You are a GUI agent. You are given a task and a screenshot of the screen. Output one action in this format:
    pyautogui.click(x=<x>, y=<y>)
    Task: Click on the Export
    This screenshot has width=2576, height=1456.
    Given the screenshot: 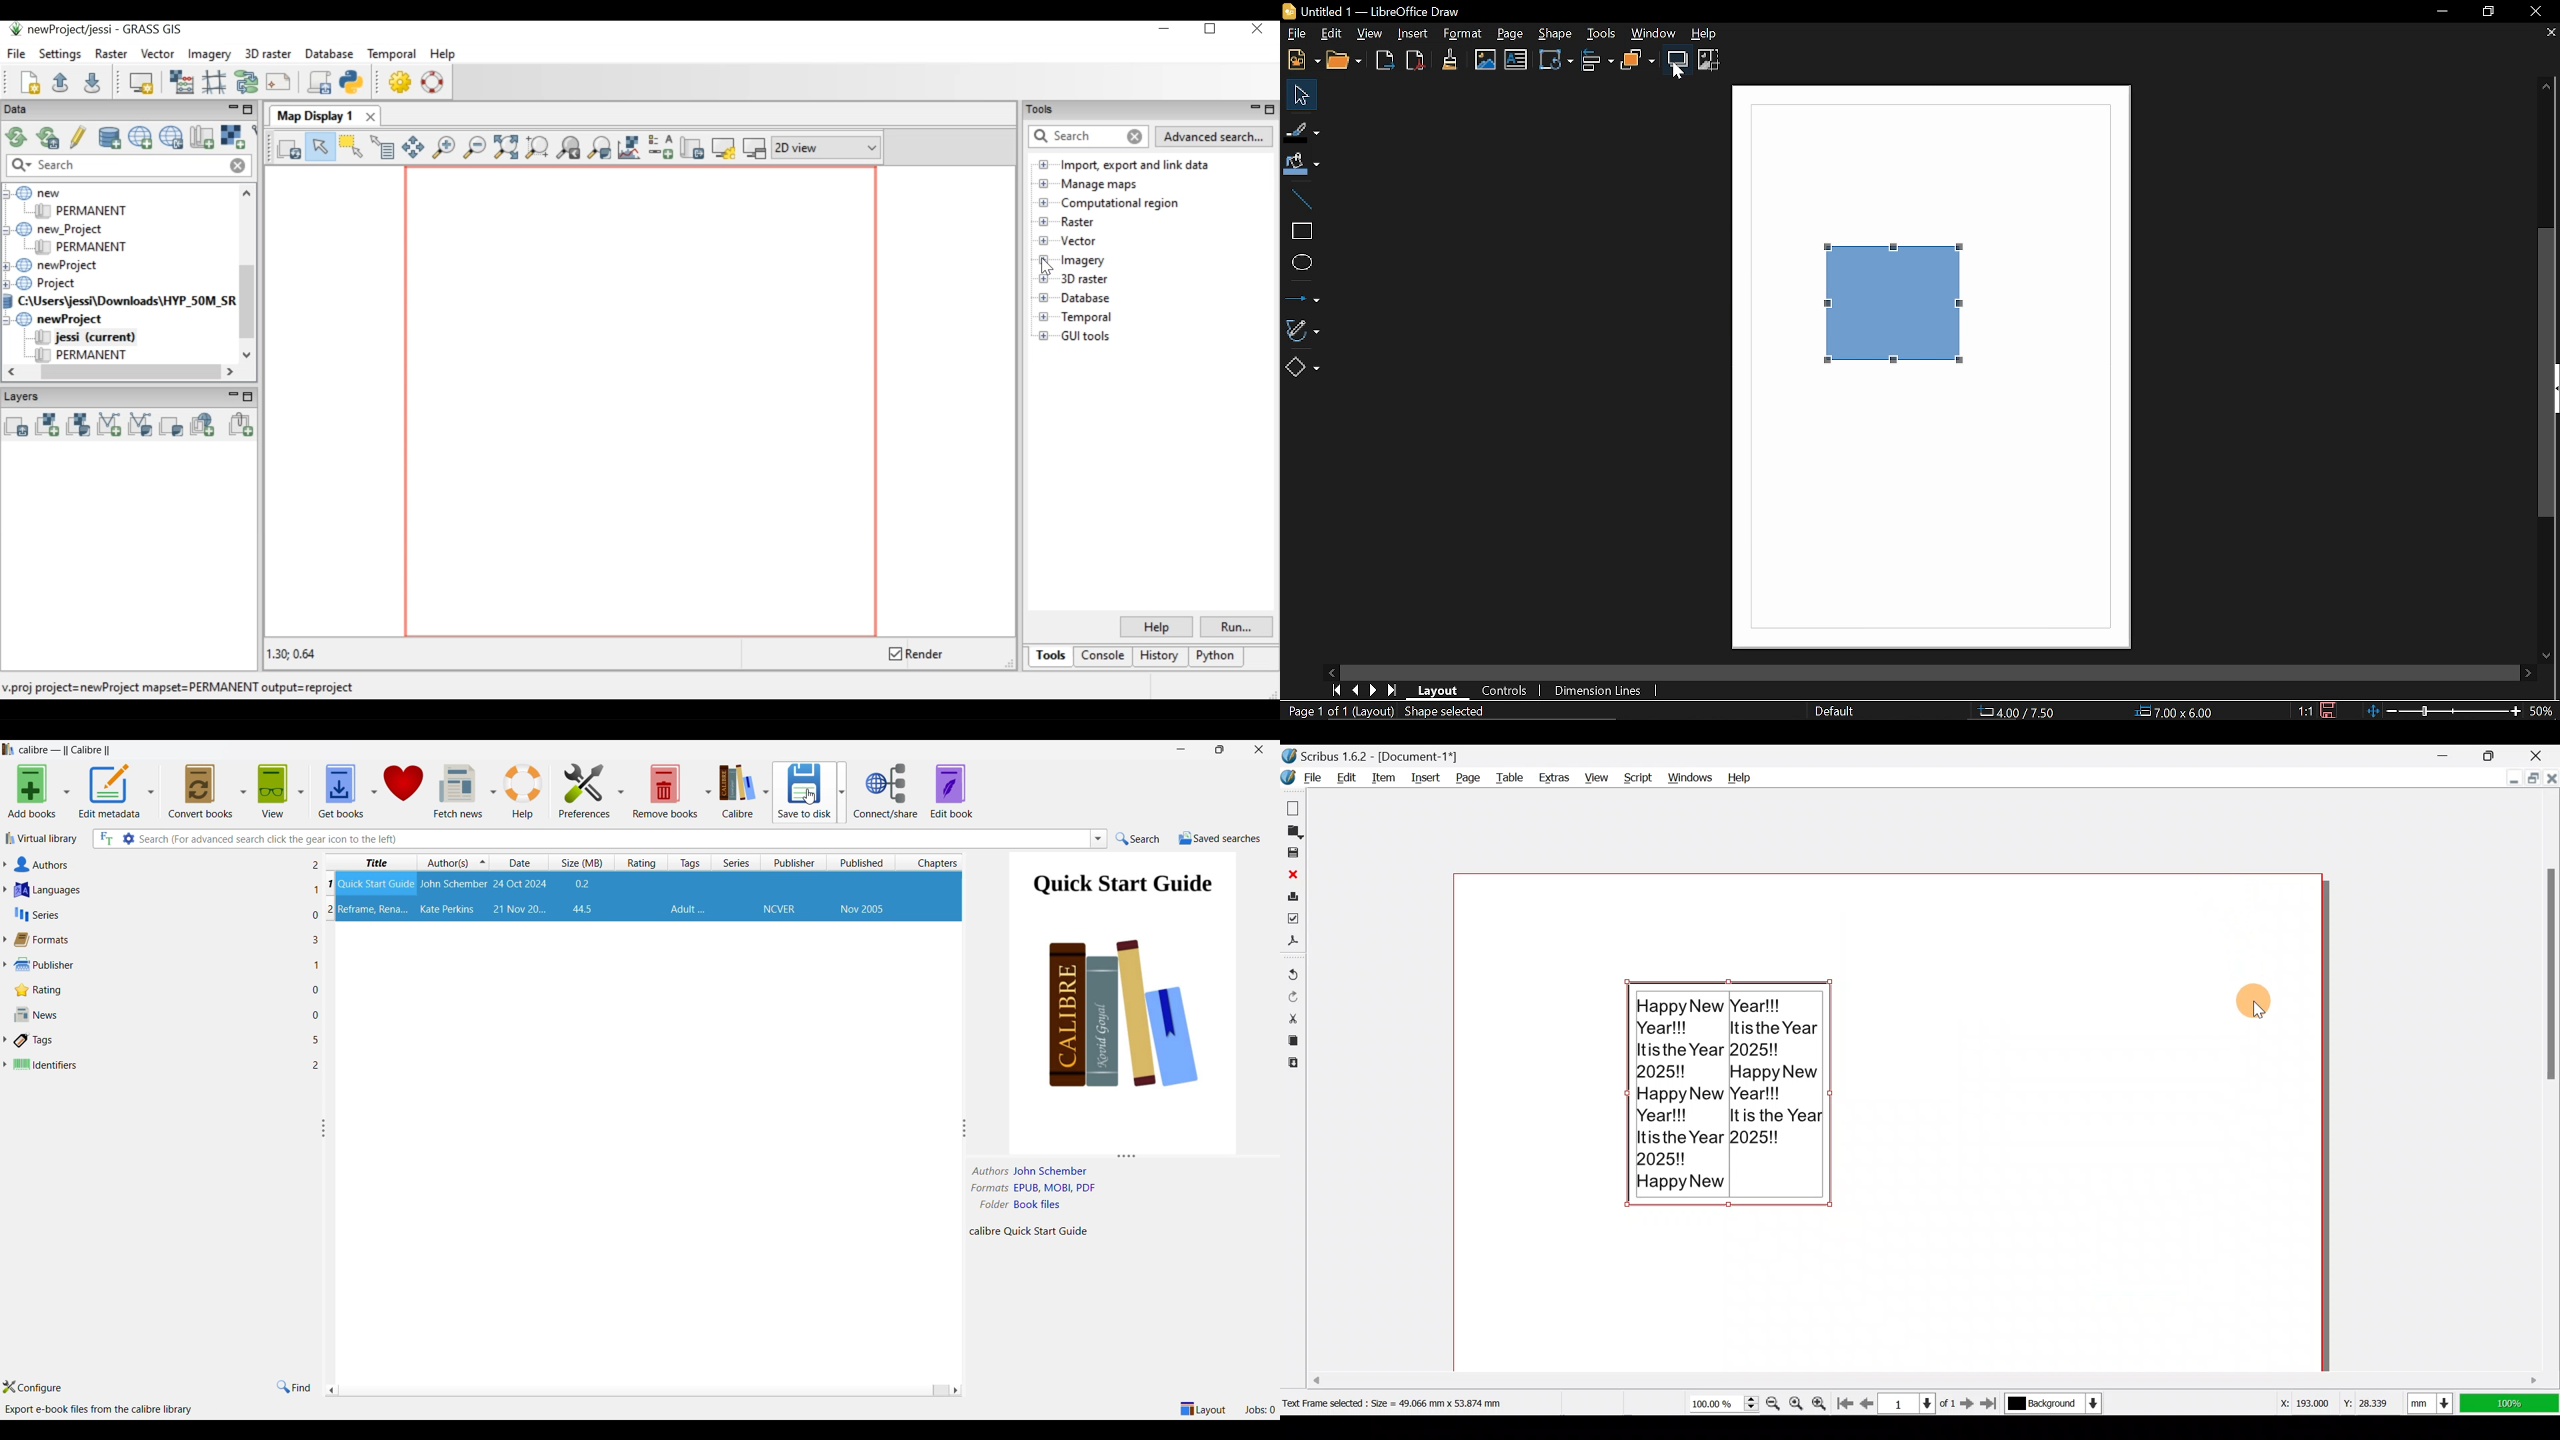 What is the action you would take?
    pyautogui.click(x=1384, y=62)
    